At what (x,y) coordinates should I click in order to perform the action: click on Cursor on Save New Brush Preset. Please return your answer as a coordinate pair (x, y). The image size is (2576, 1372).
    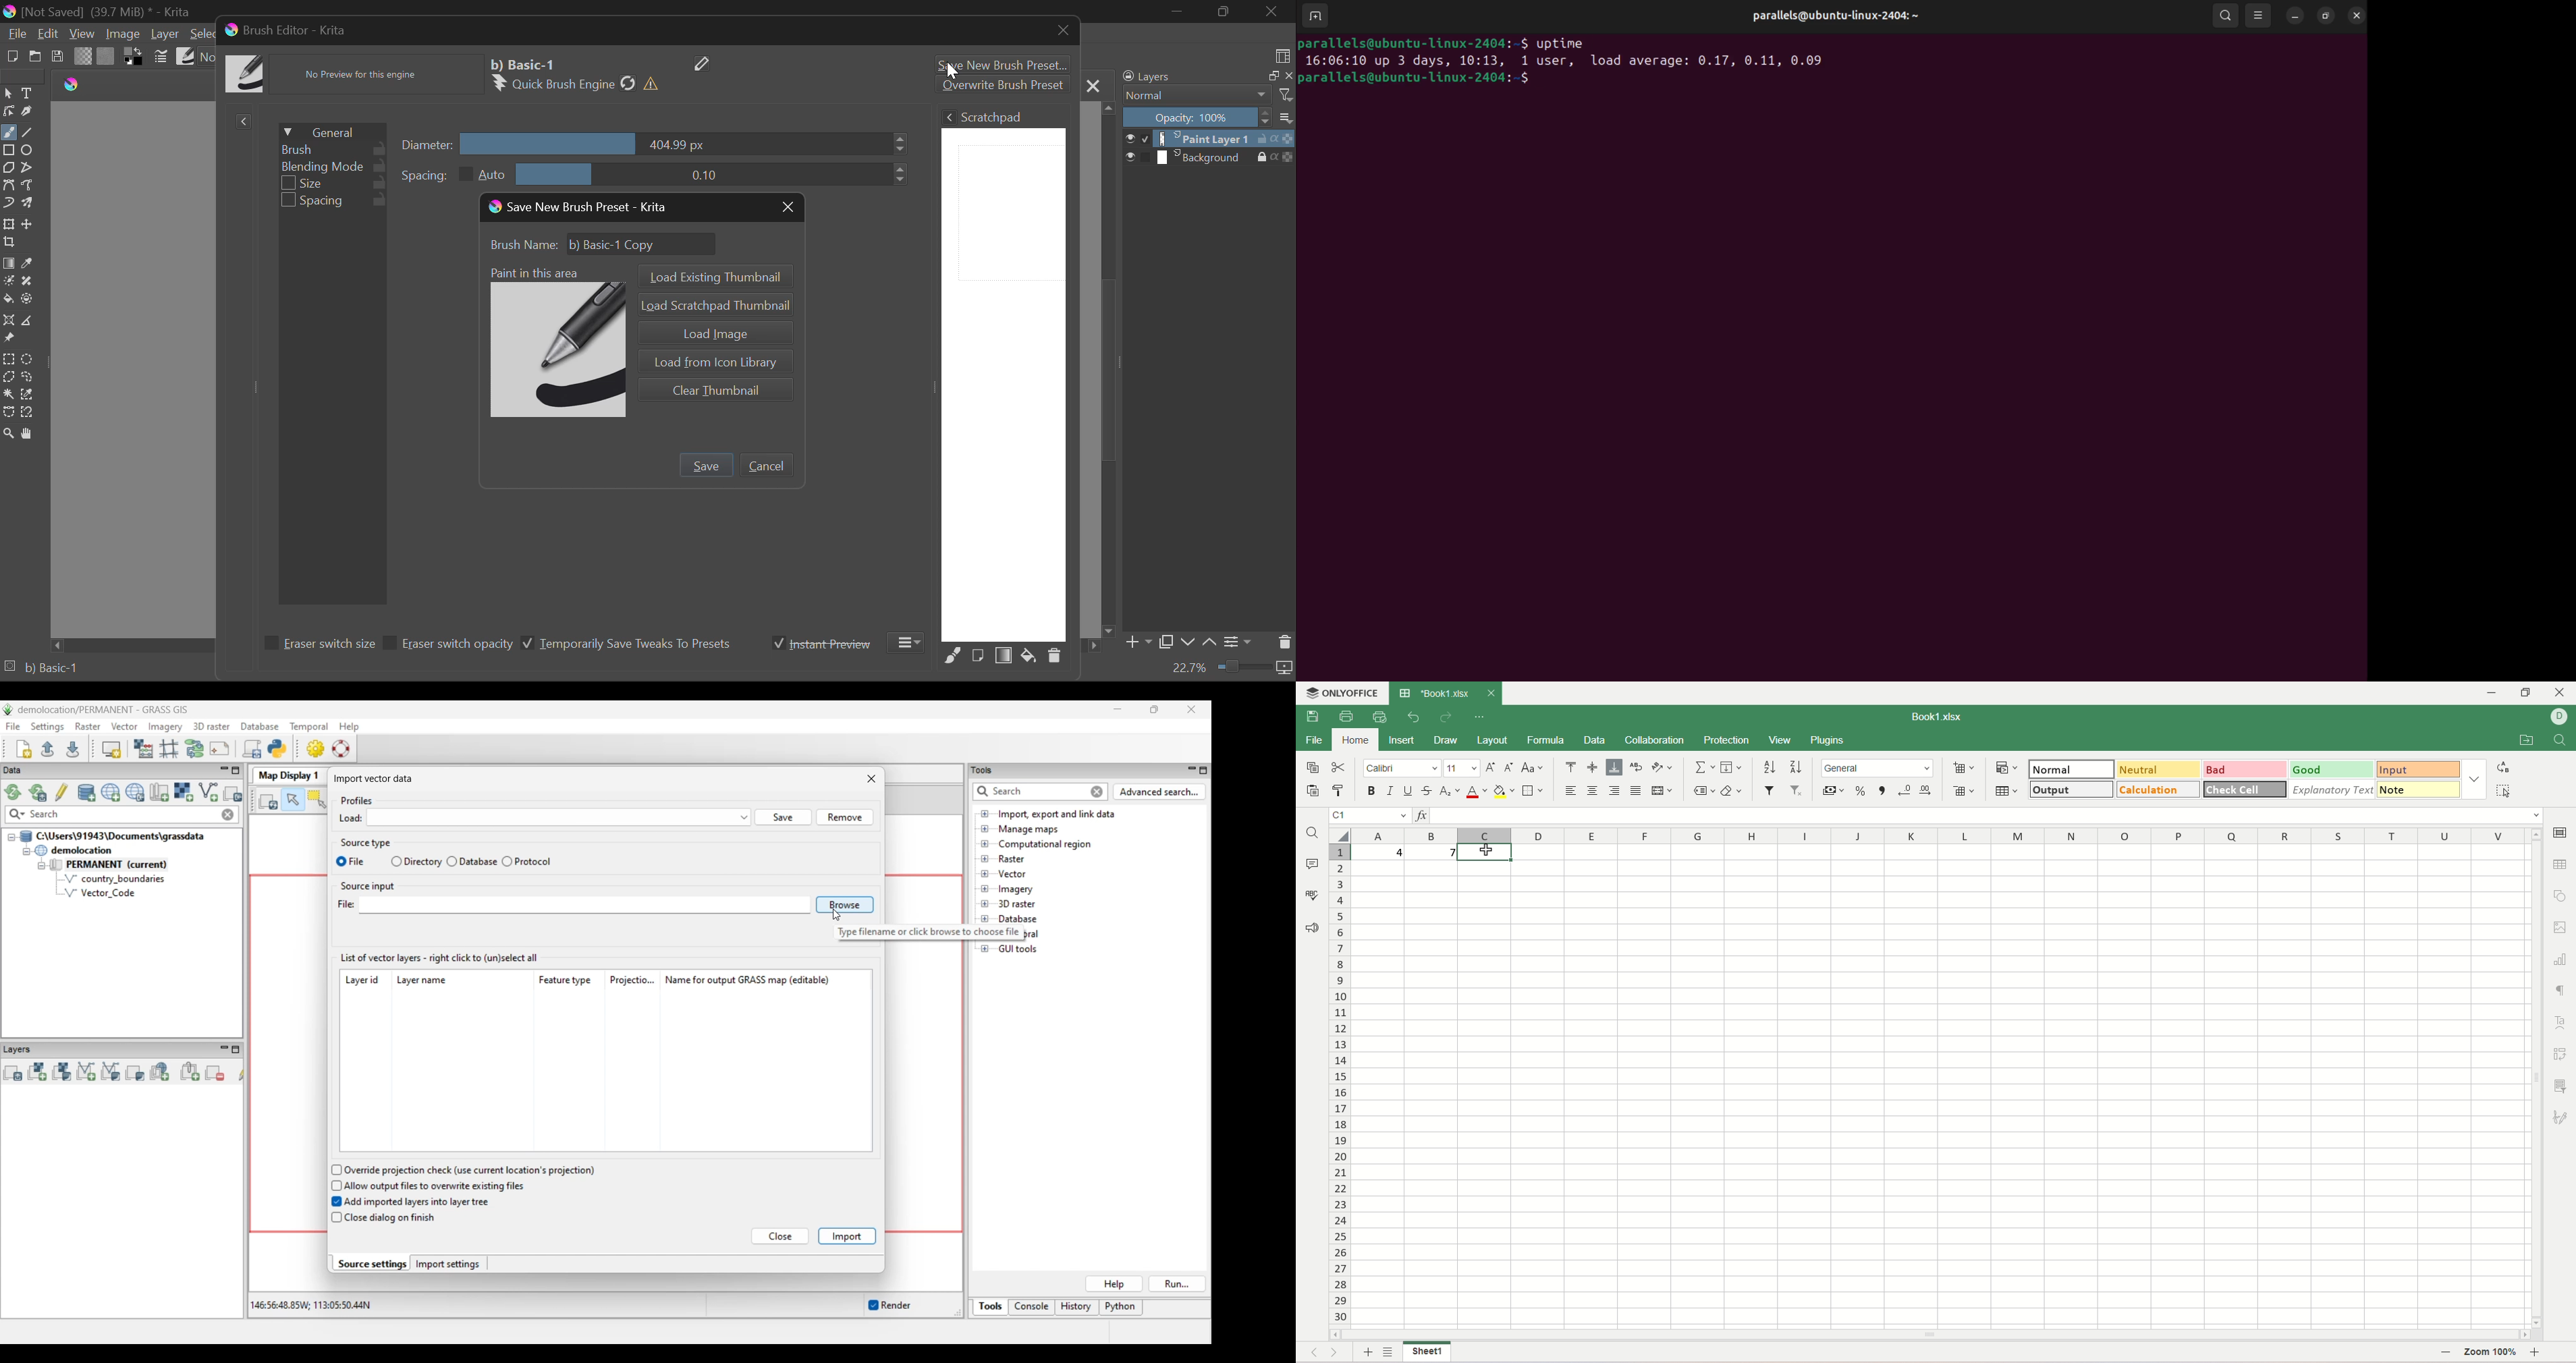
    Looking at the image, I should click on (1000, 63).